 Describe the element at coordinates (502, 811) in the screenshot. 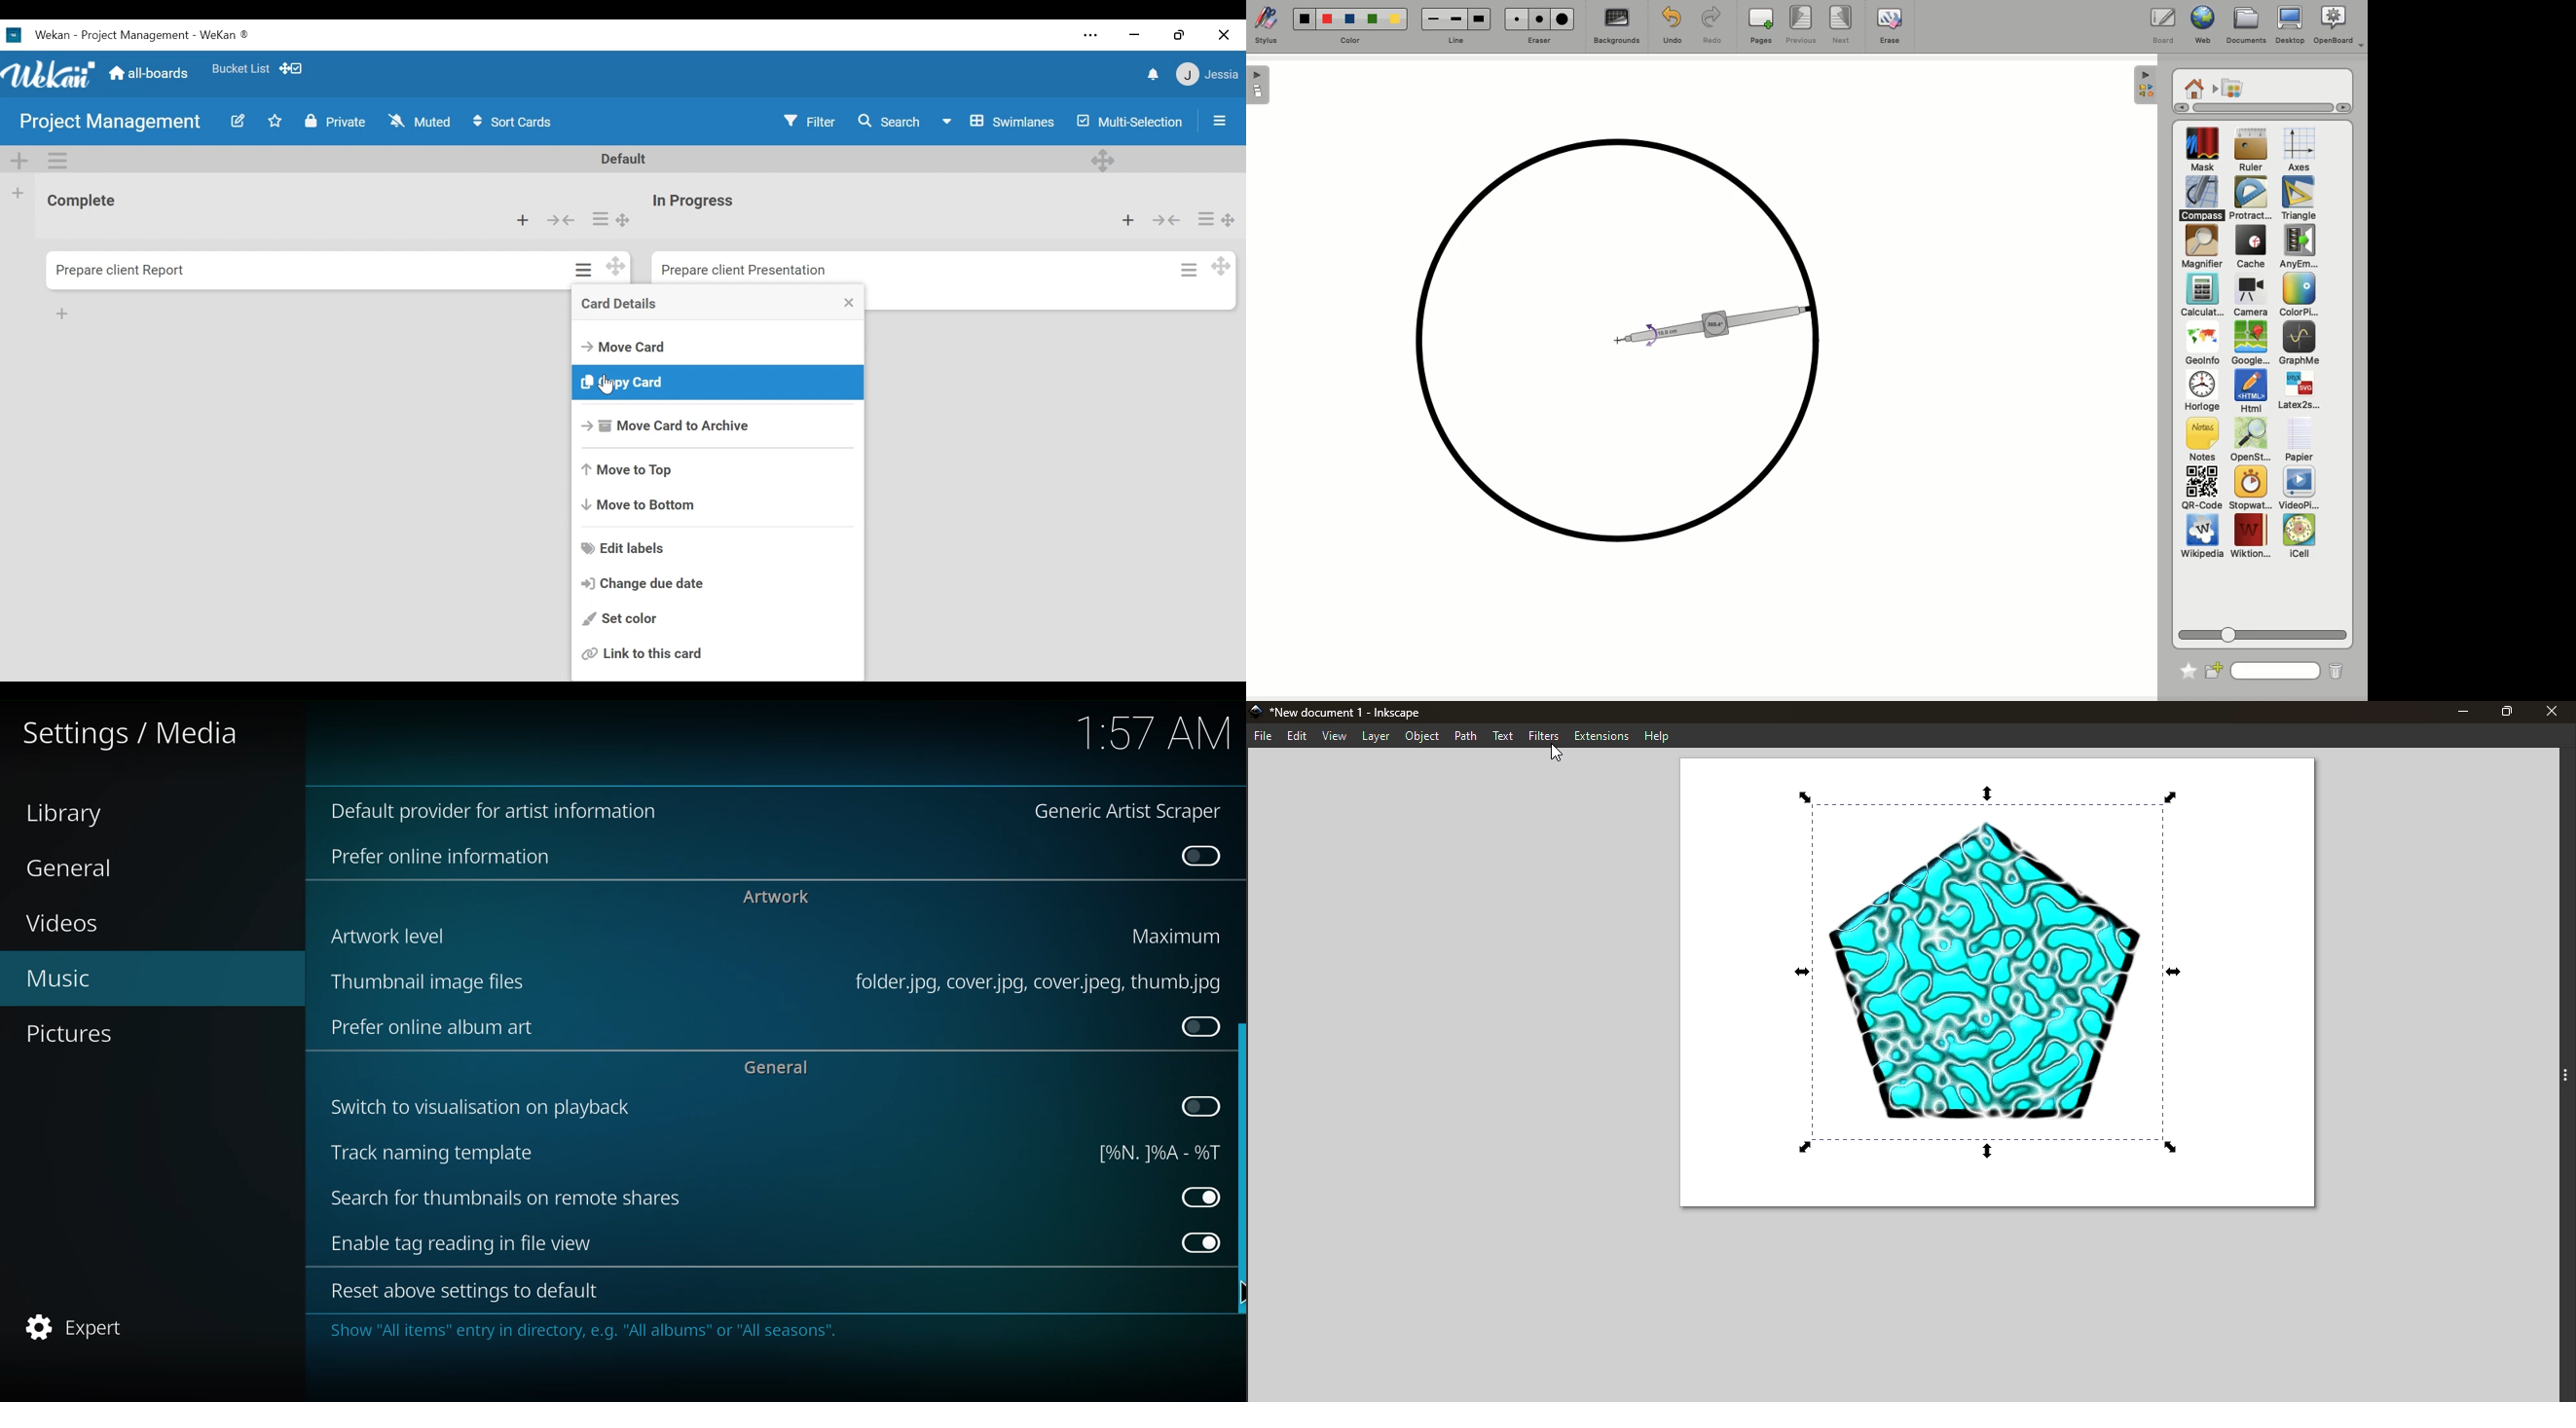

I see `default` at that location.